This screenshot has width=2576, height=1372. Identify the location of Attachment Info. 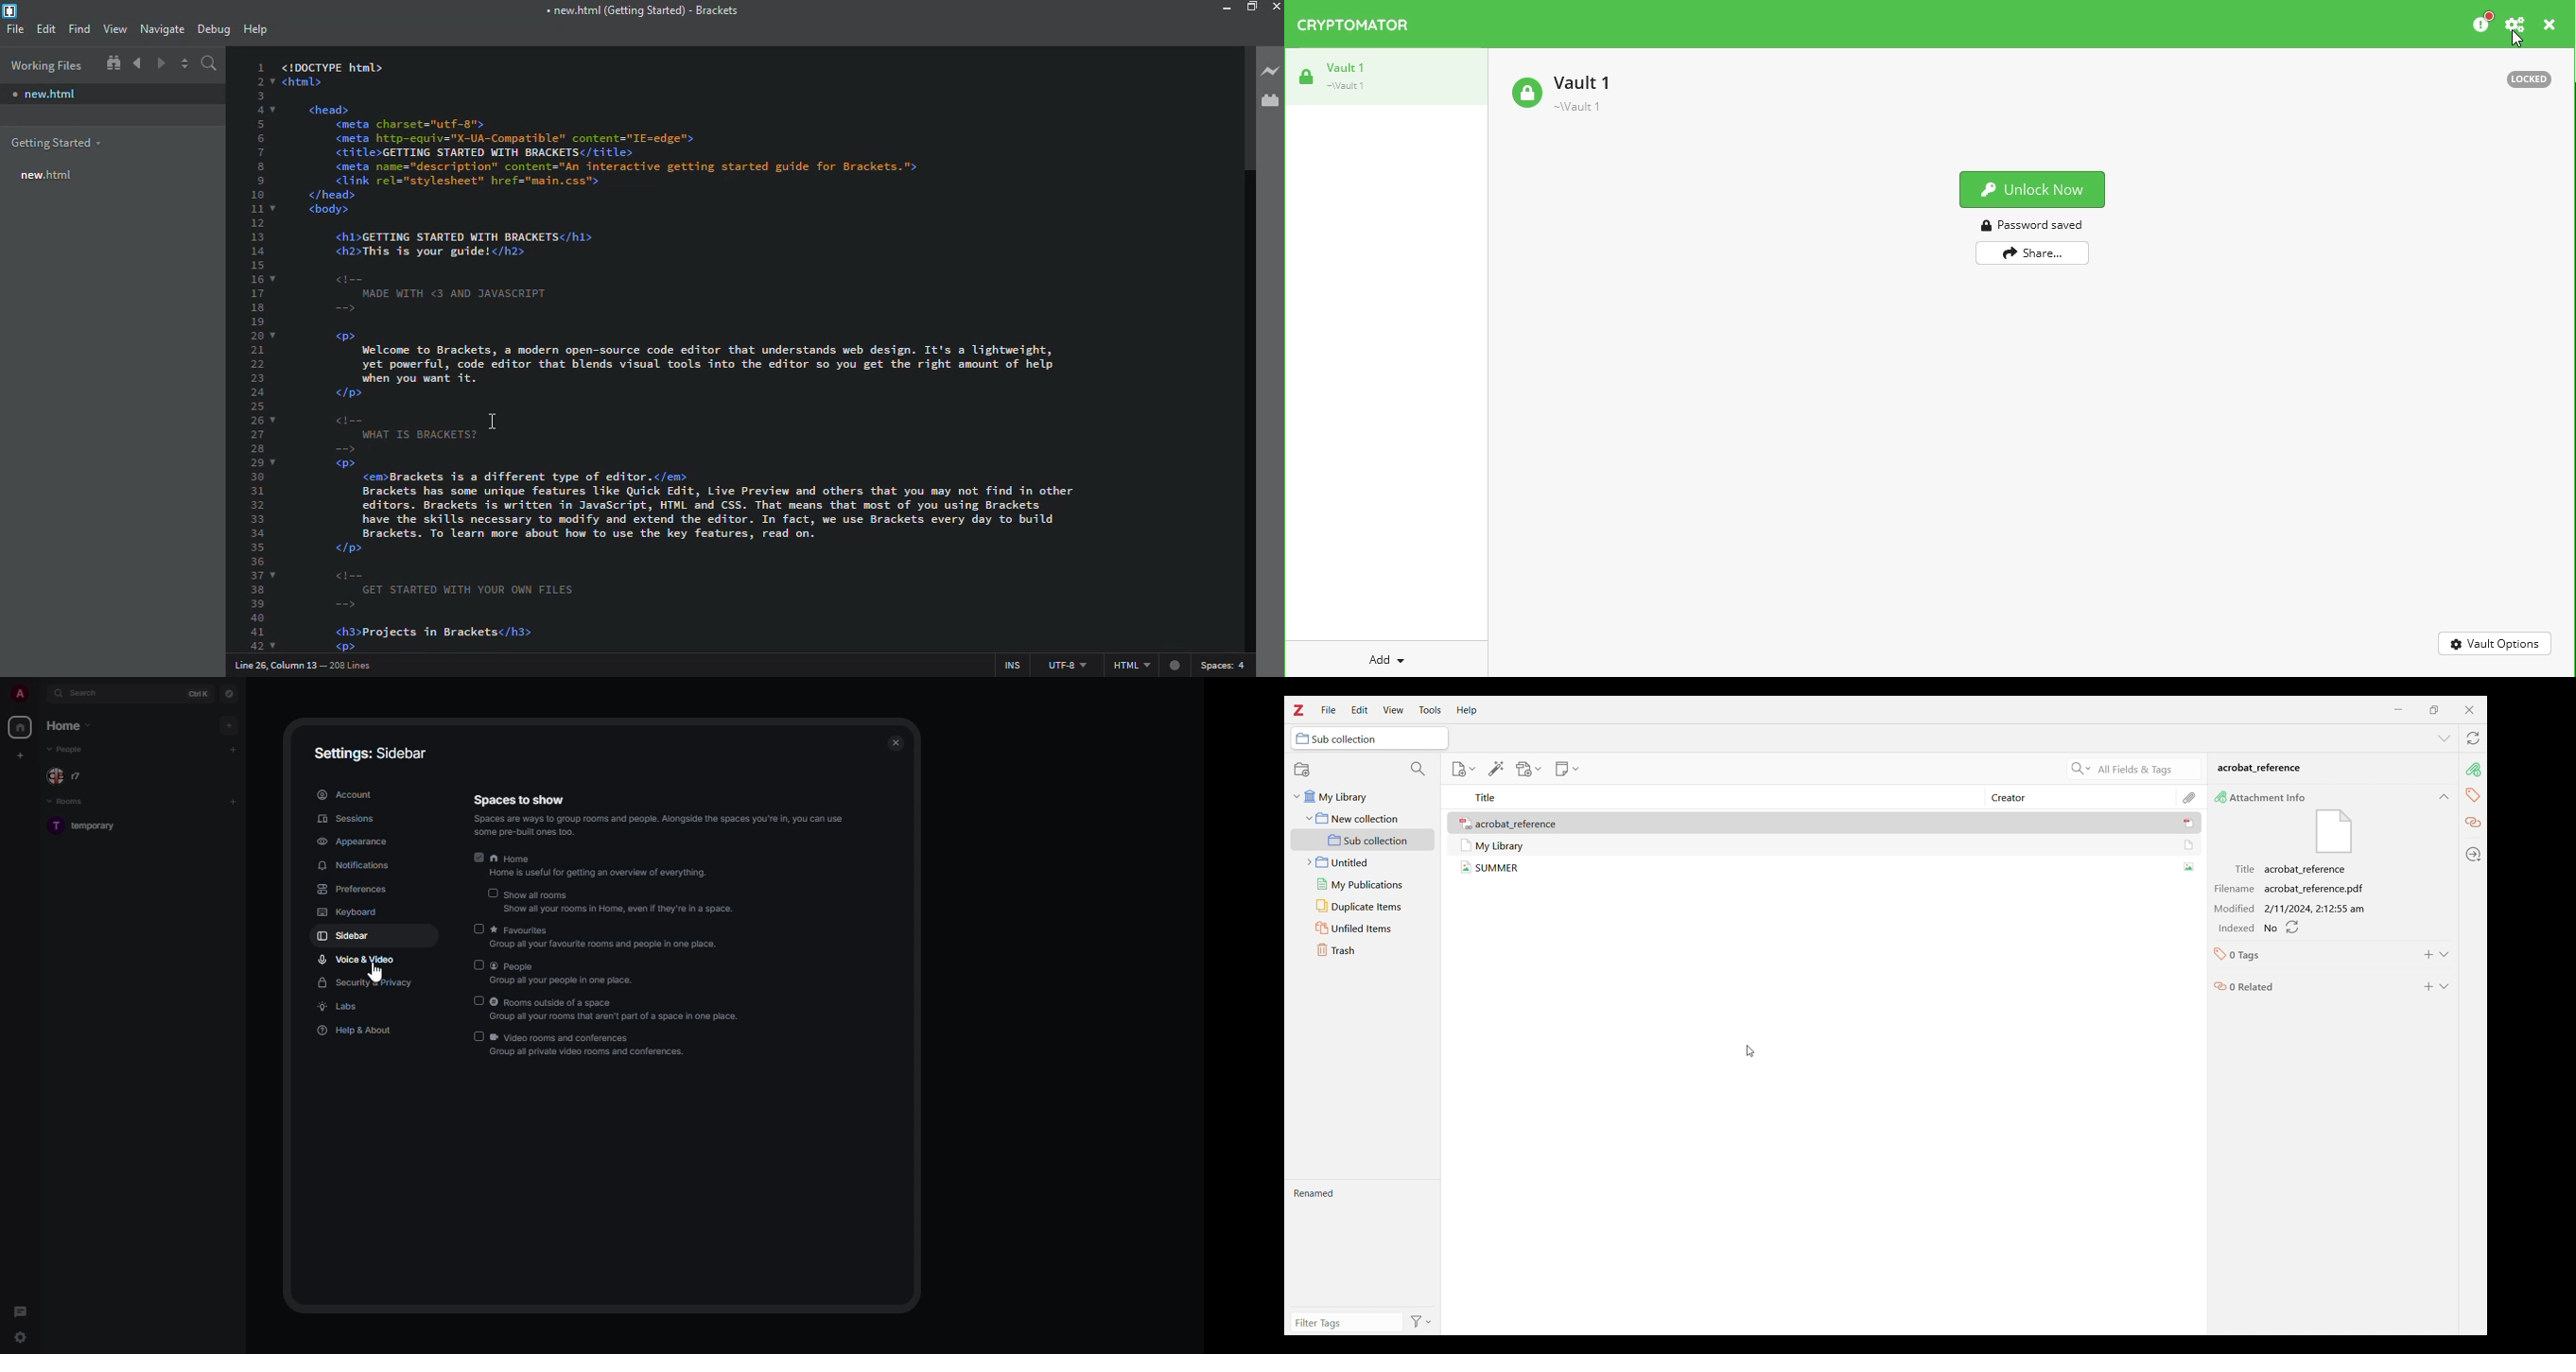
(2266, 797).